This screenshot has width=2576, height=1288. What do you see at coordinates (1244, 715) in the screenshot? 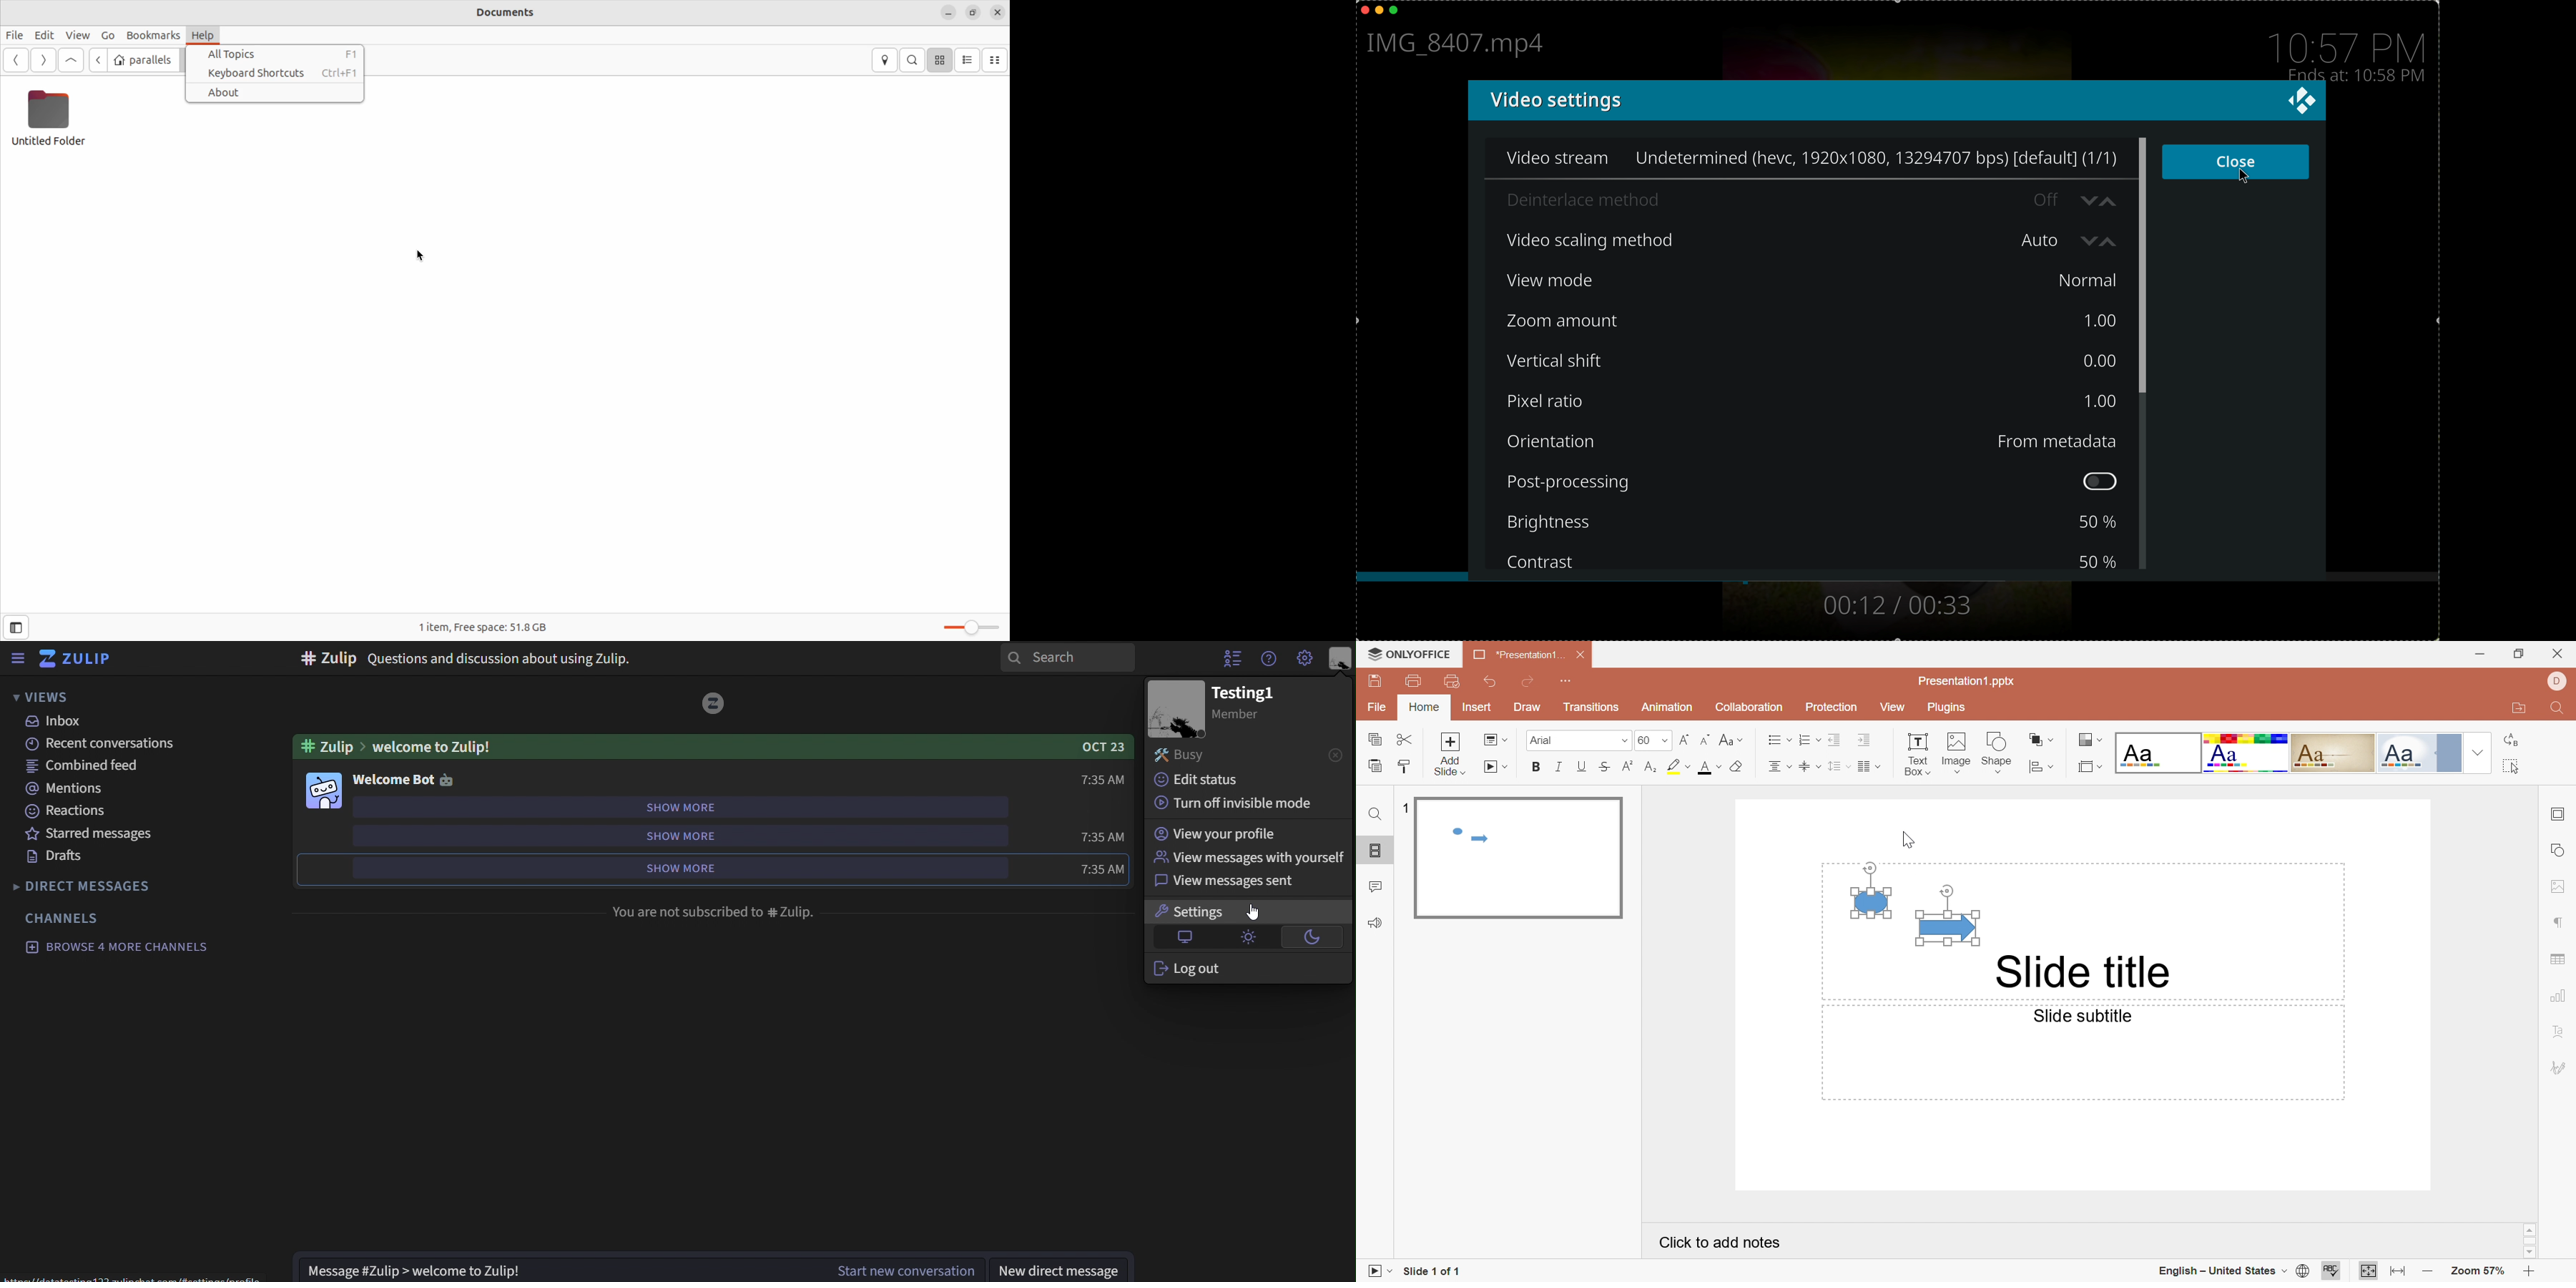
I see `Member` at bounding box center [1244, 715].